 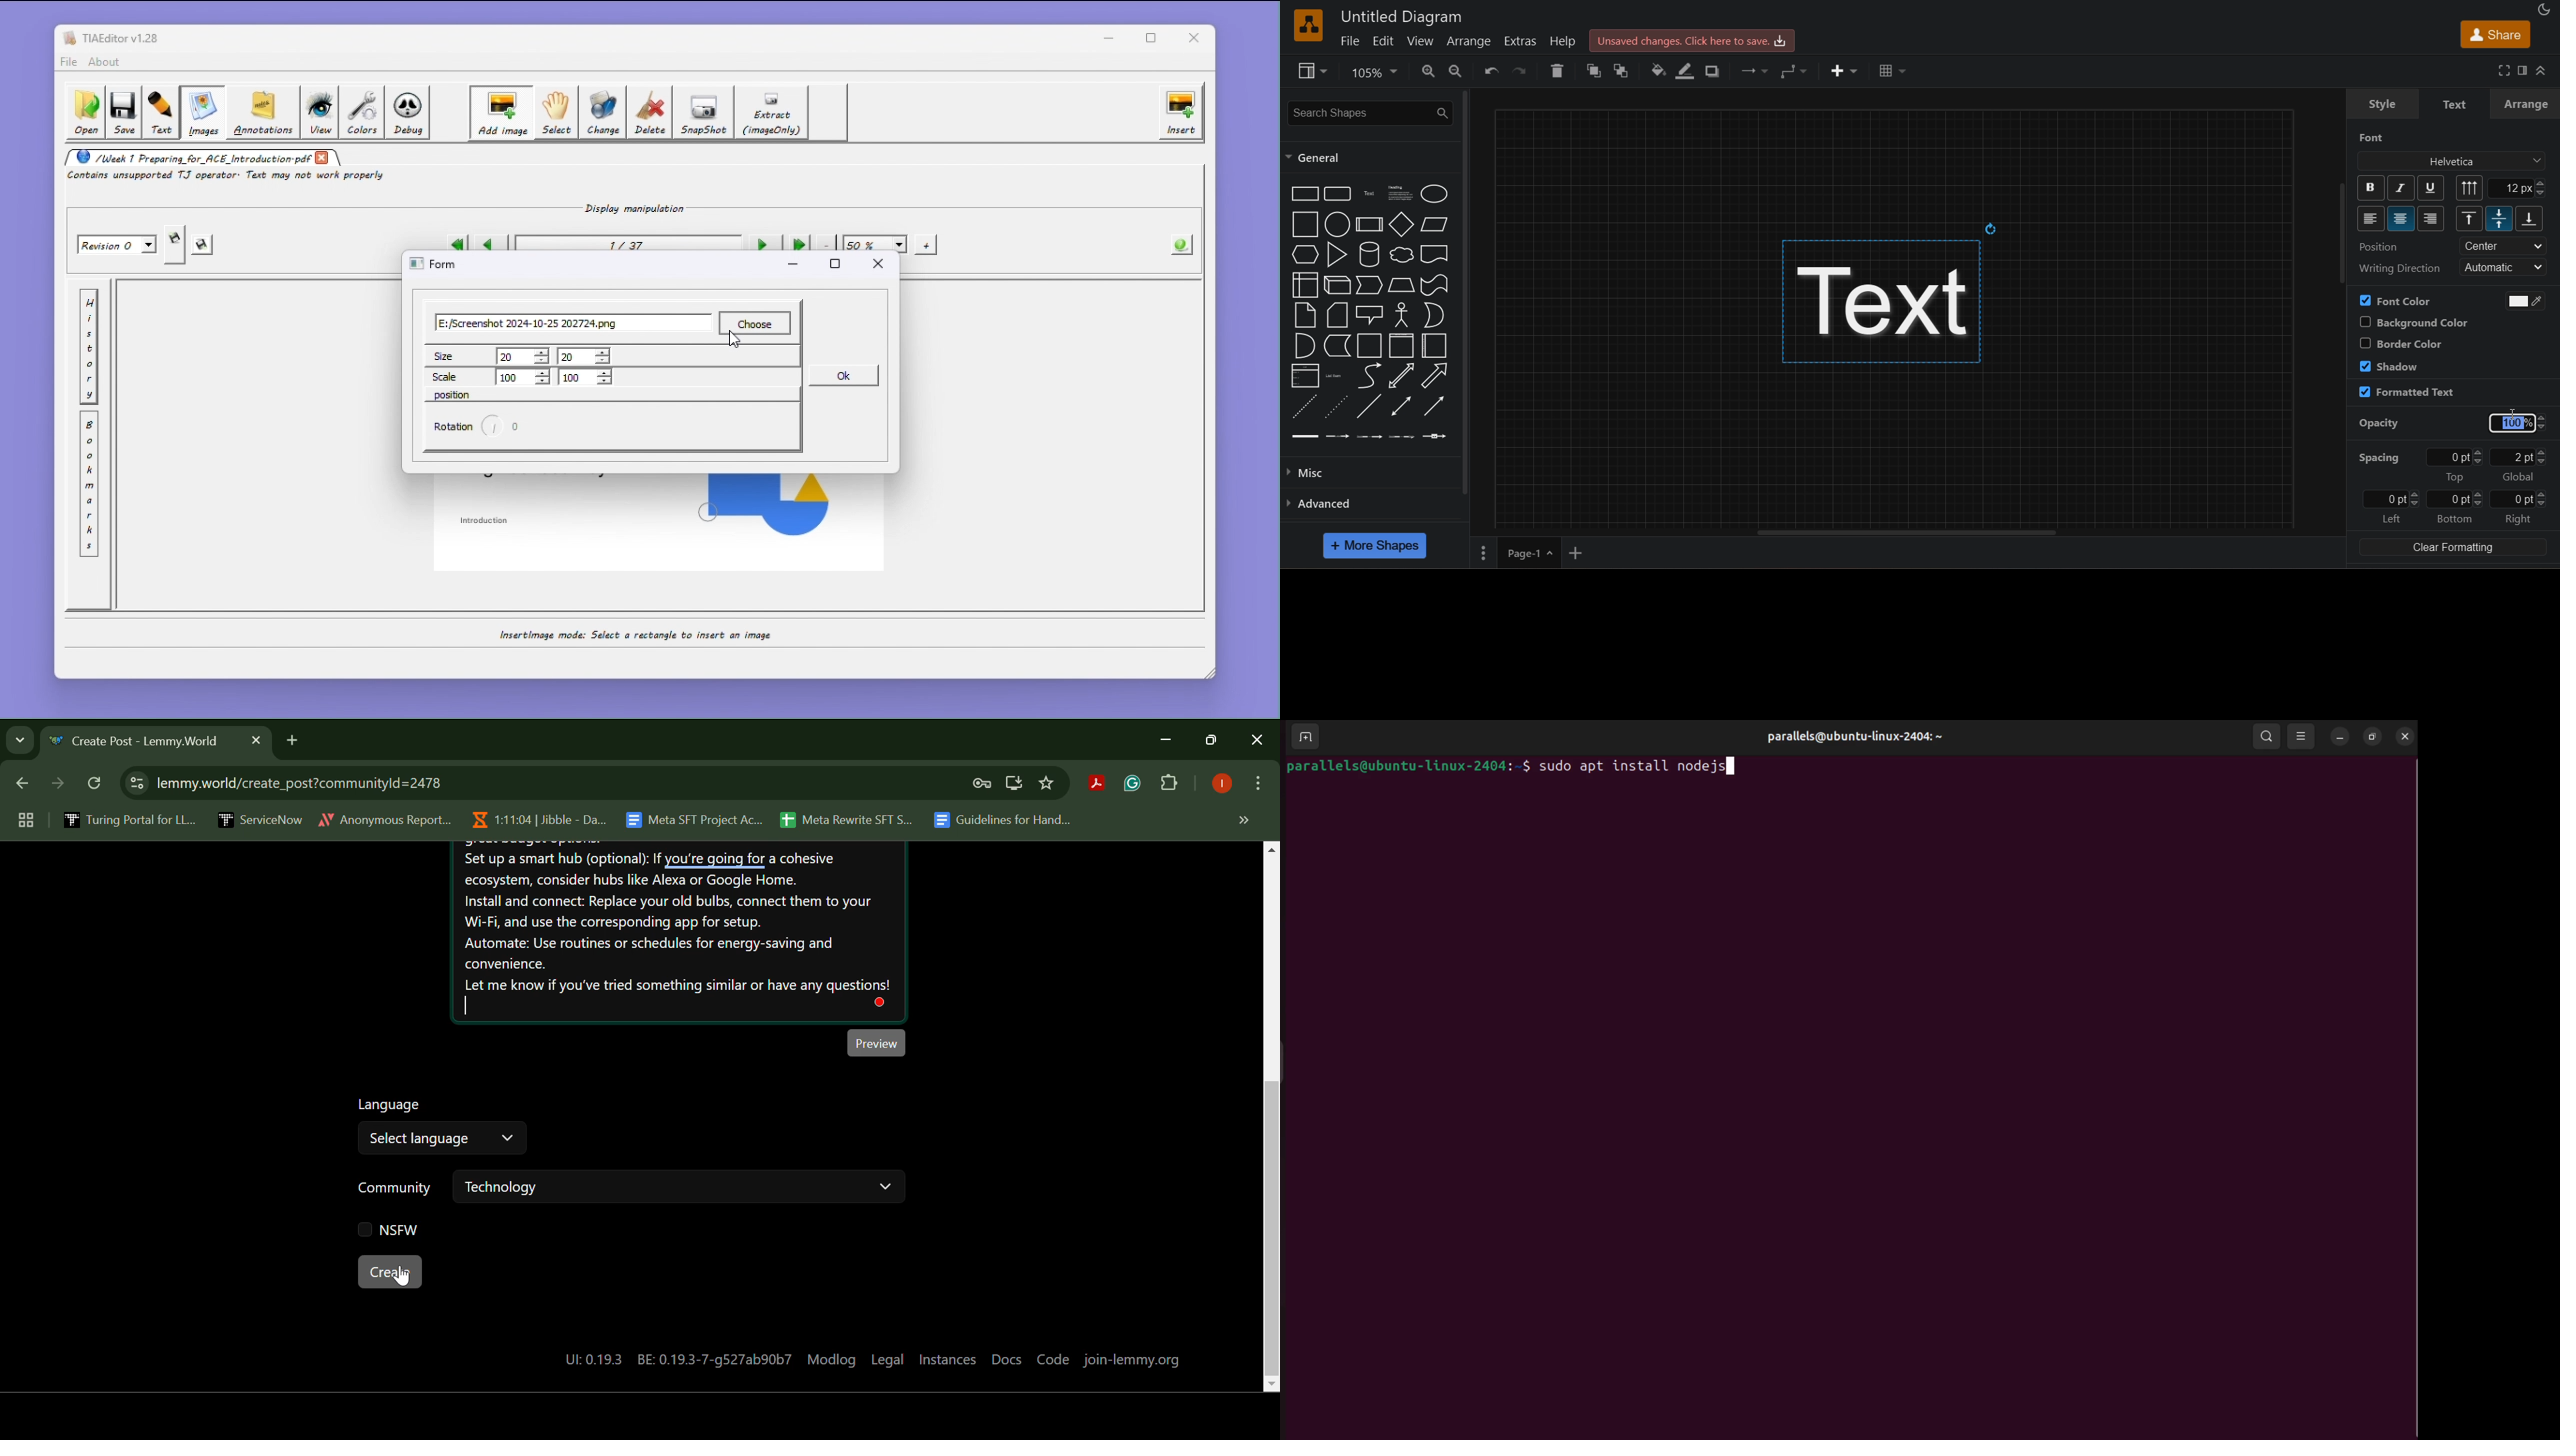 What do you see at coordinates (2526, 104) in the screenshot?
I see `arrange` at bounding box center [2526, 104].